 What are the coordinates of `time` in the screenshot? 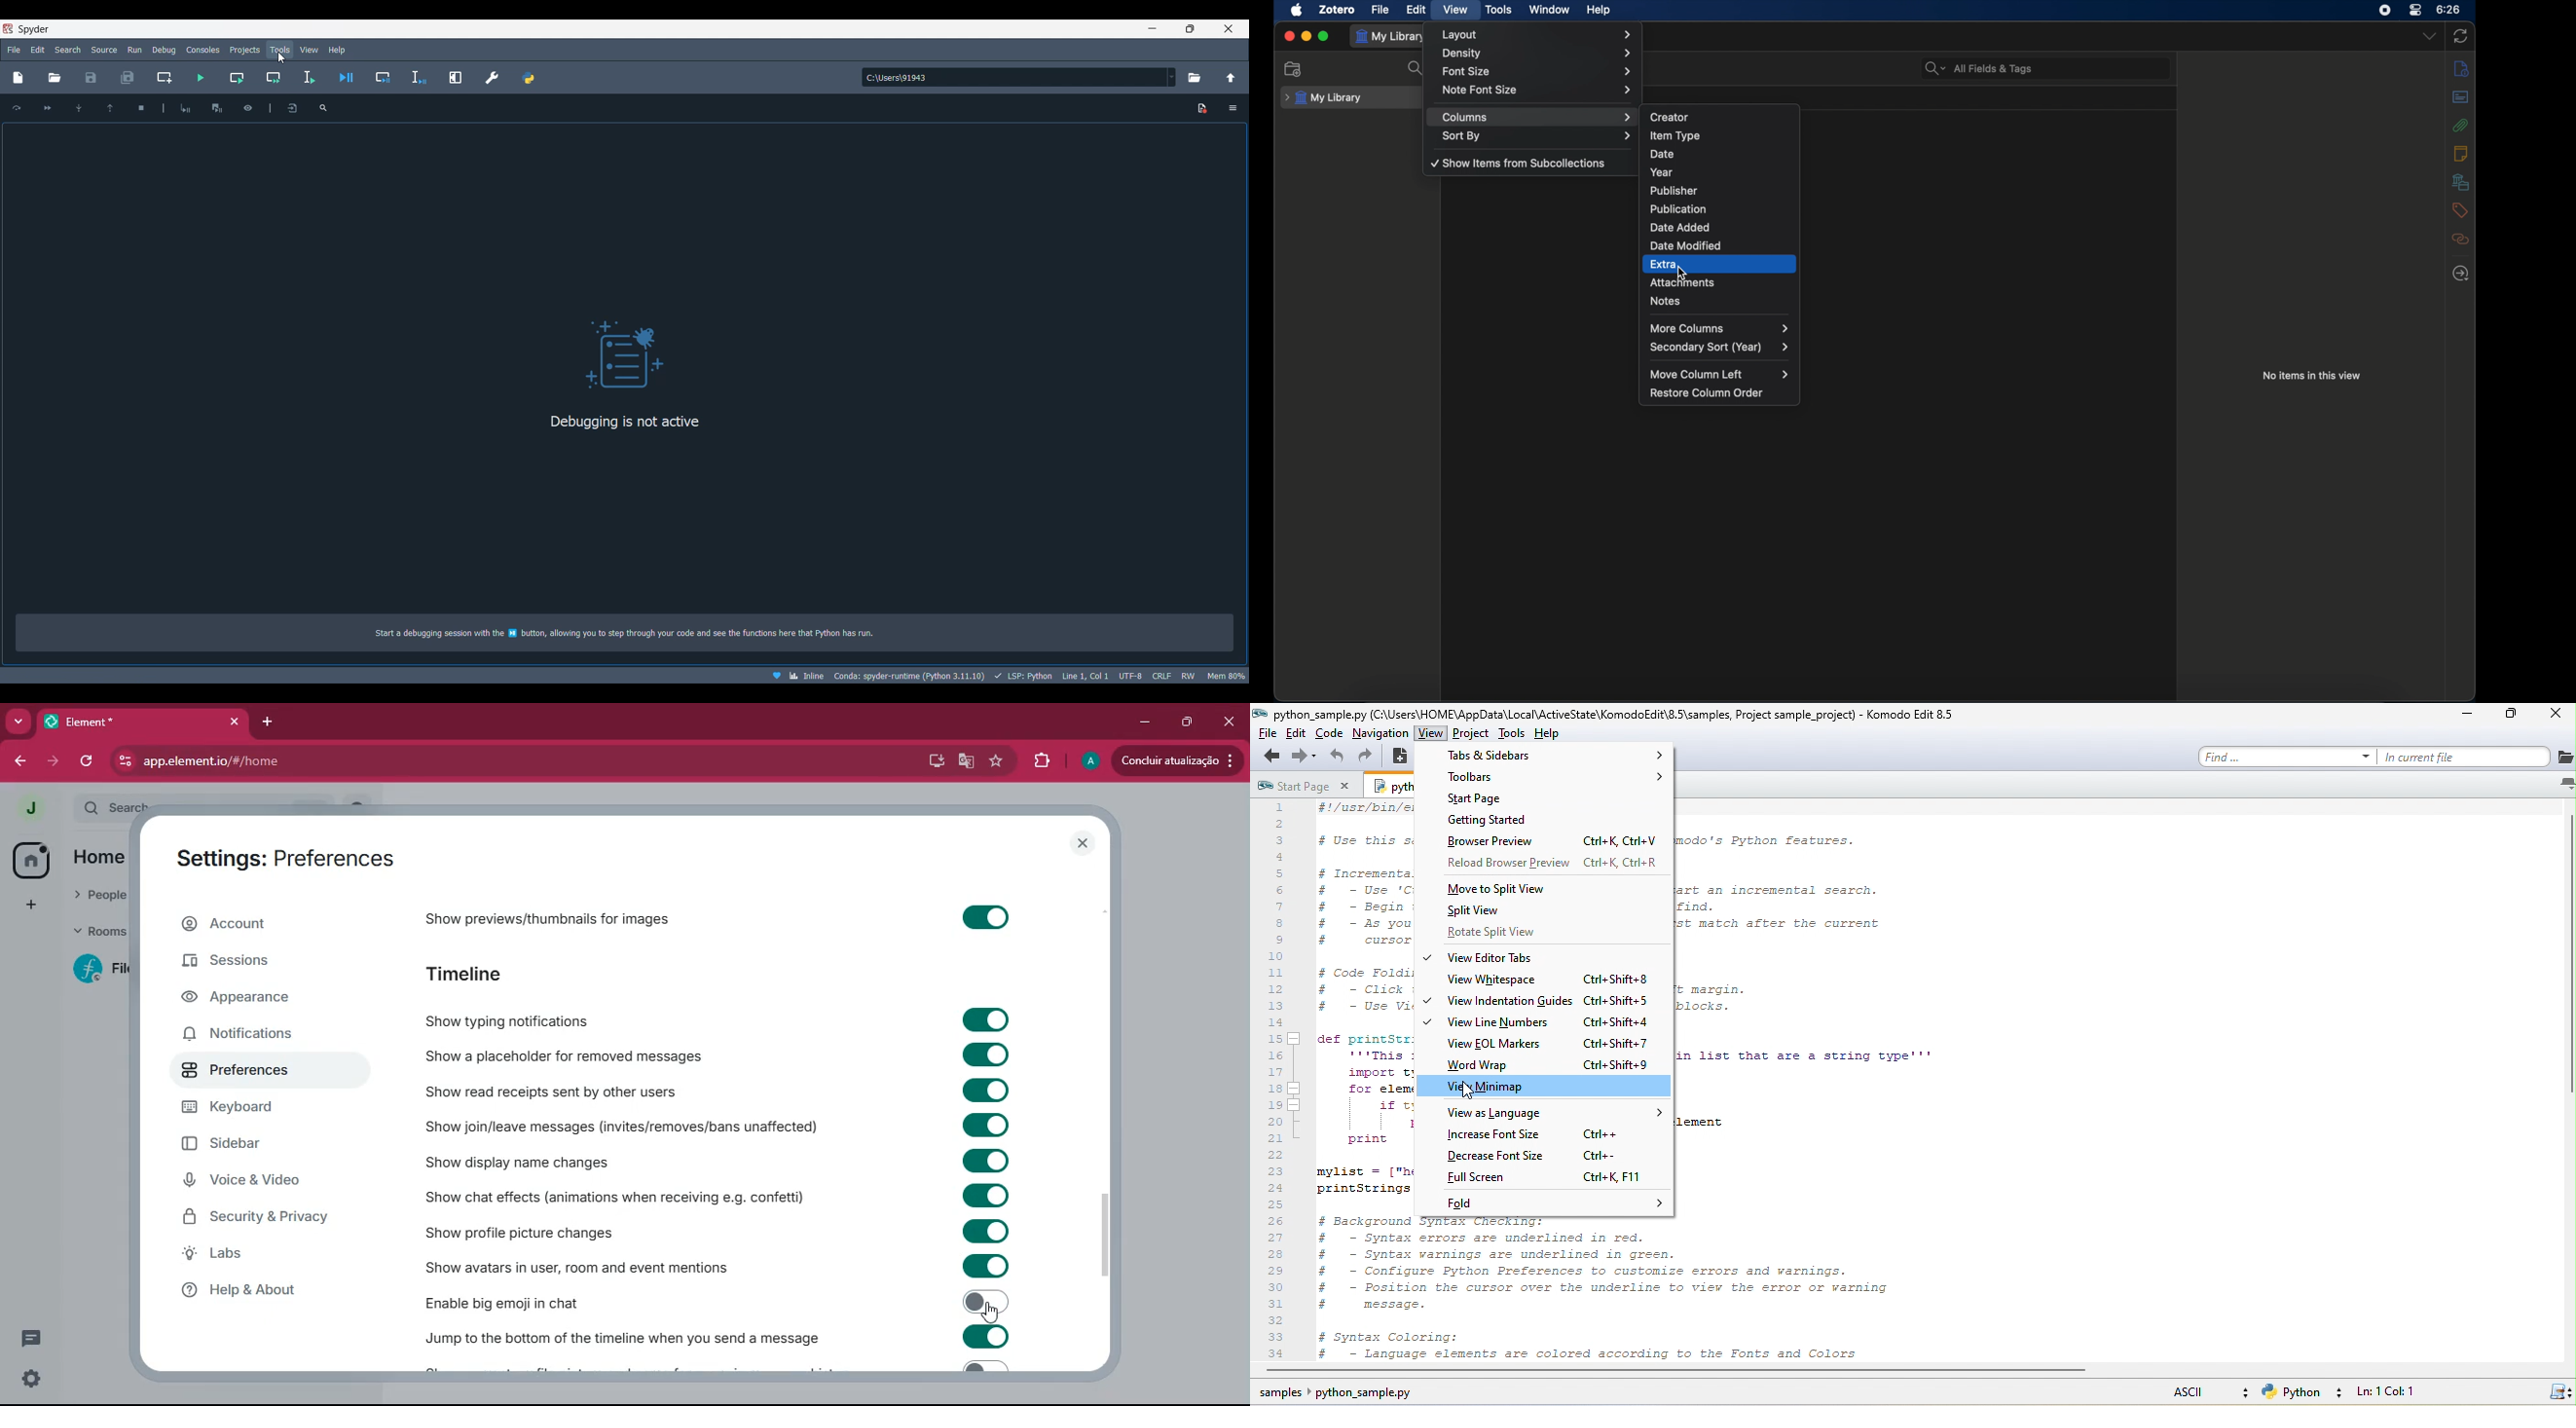 It's located at (2450, 8).